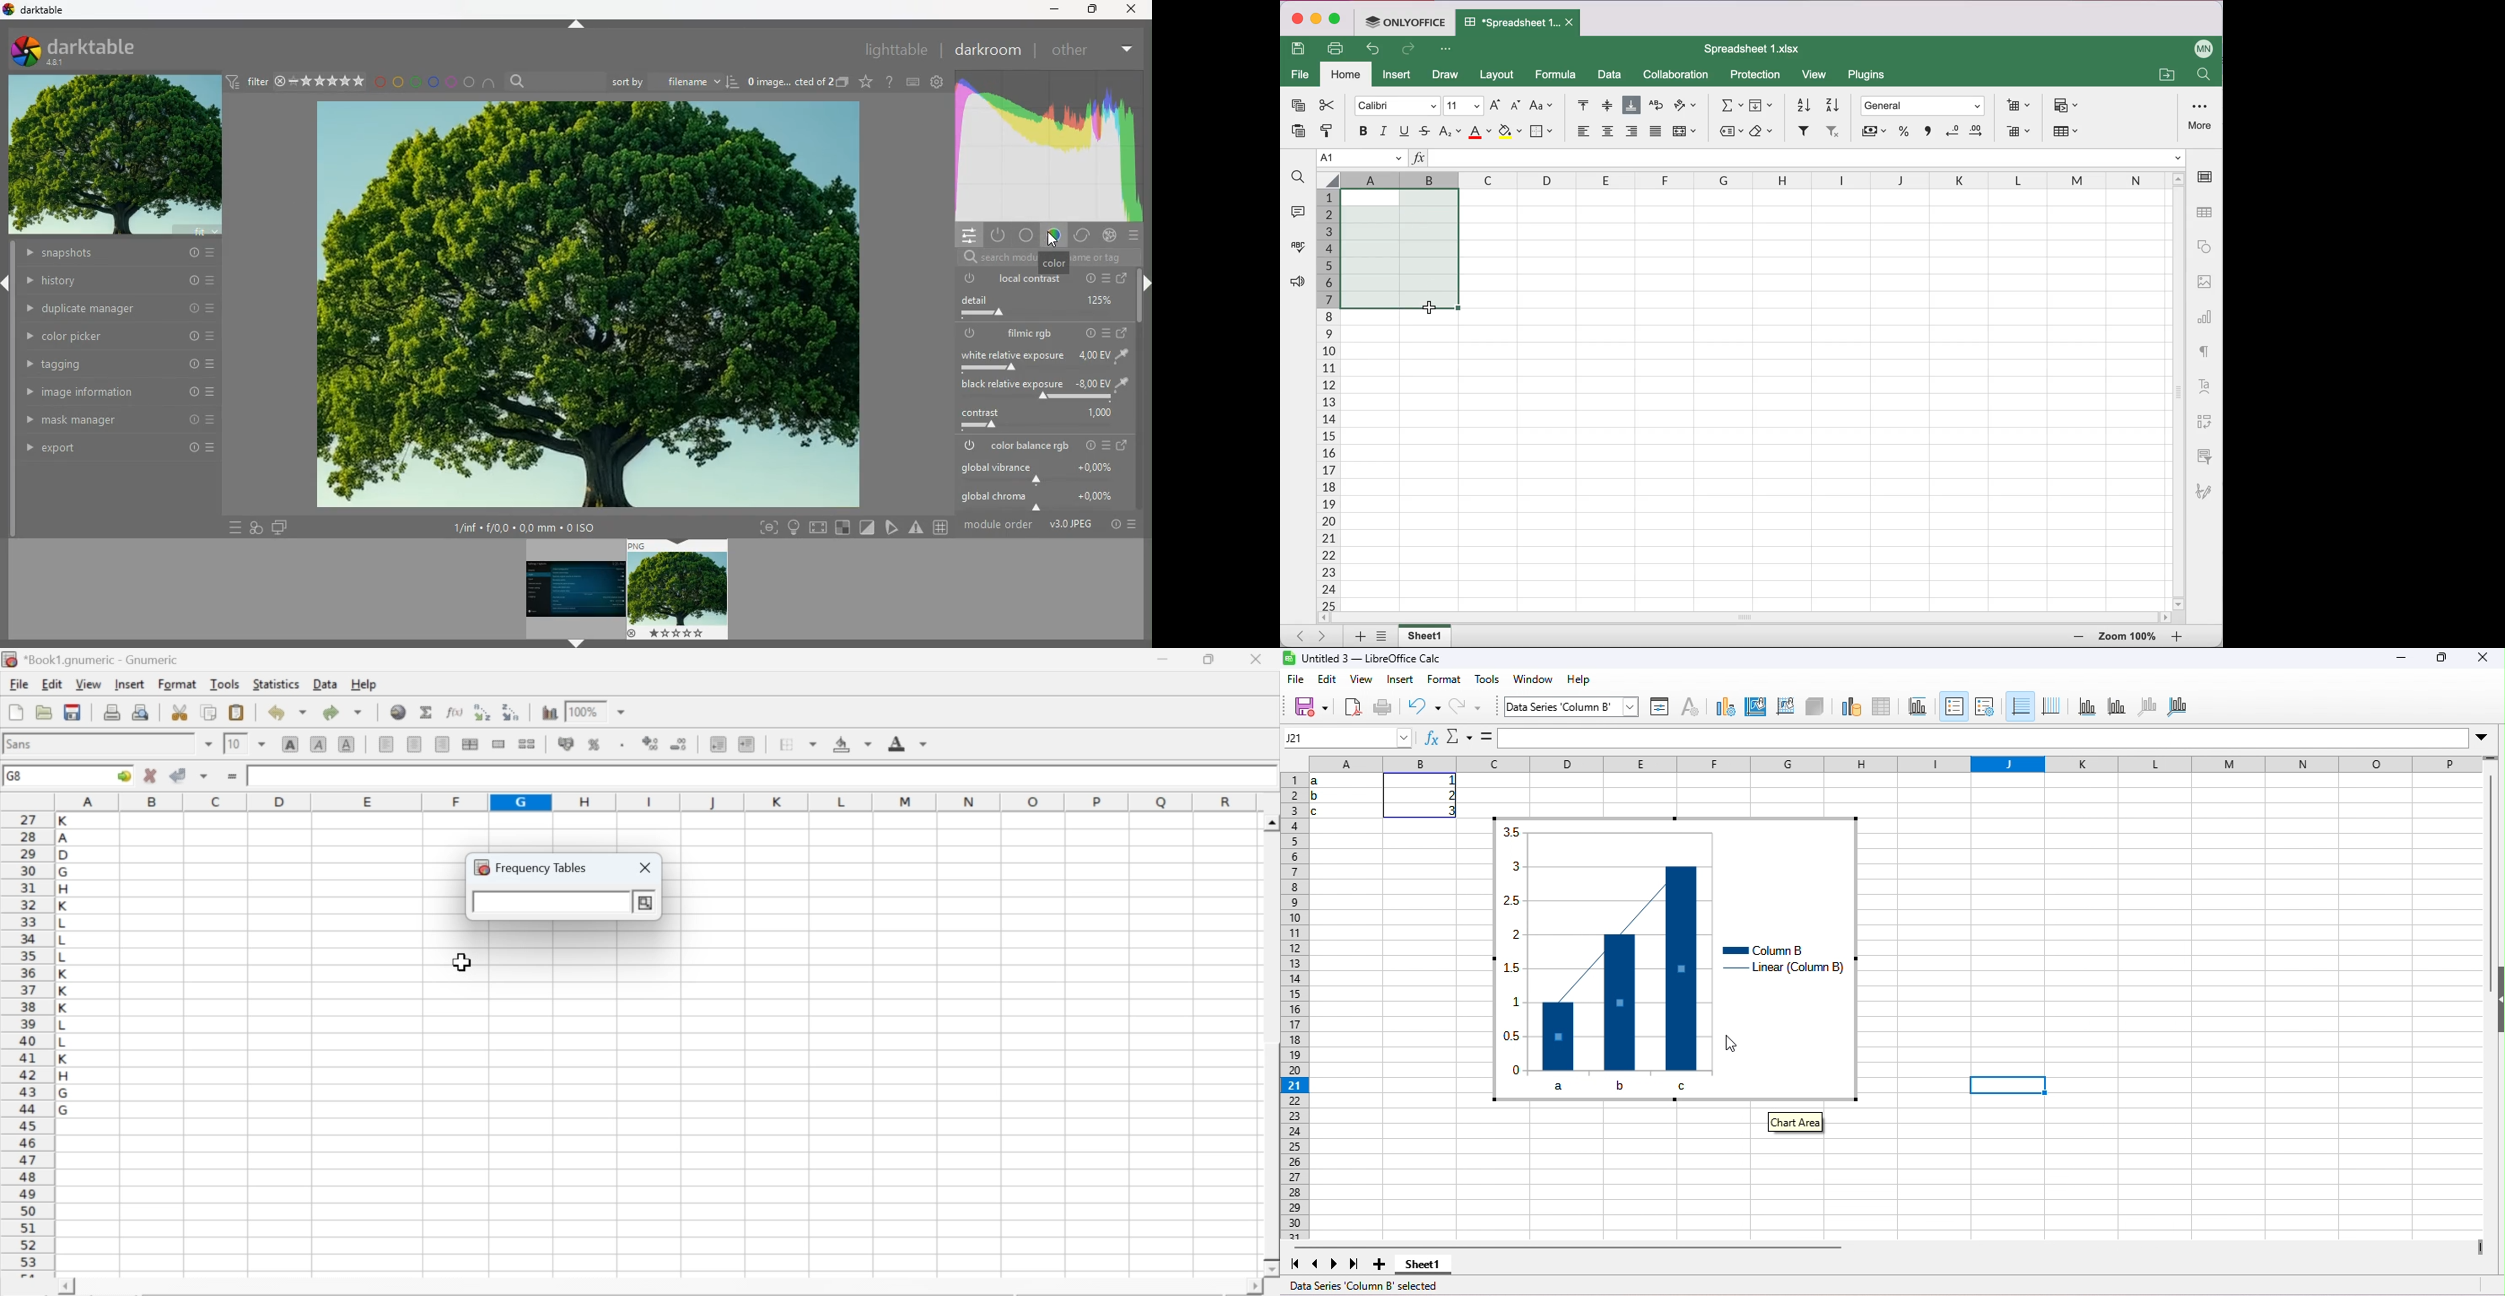 The image size is (2520, 1316). Describe the element at coordinates (1376, 51) in the screenshot. I see `undo` at that location.